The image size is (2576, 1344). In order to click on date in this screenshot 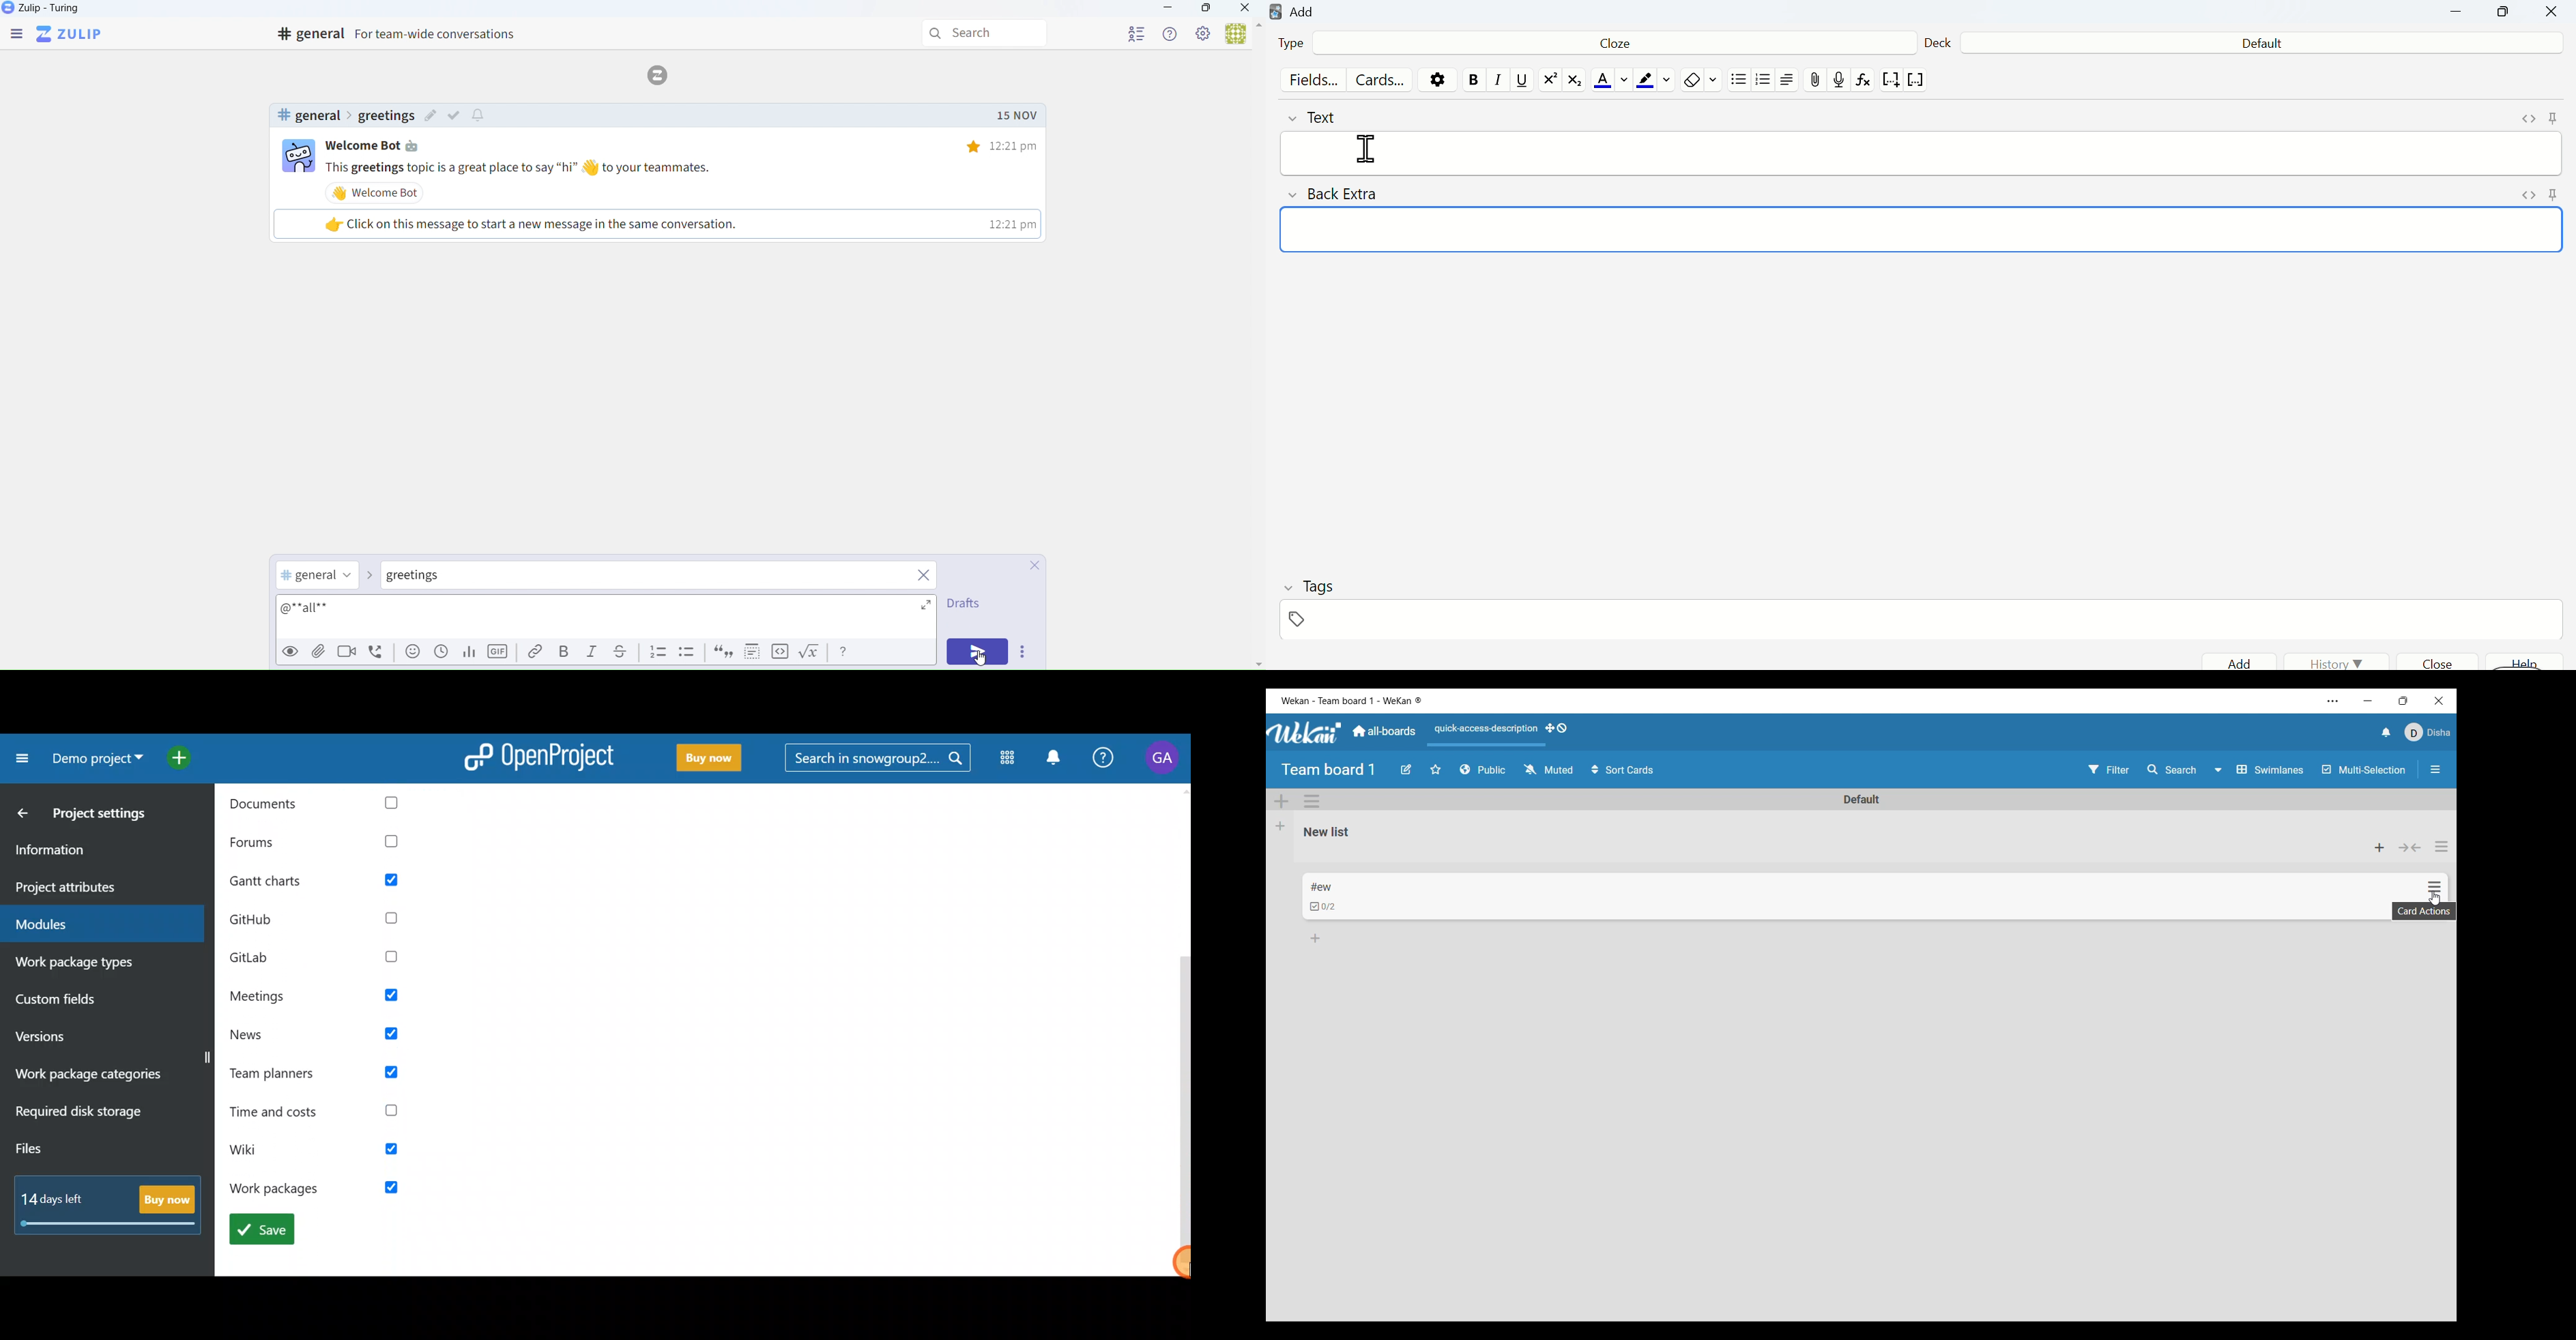, I will do `click(1016, 116)`.